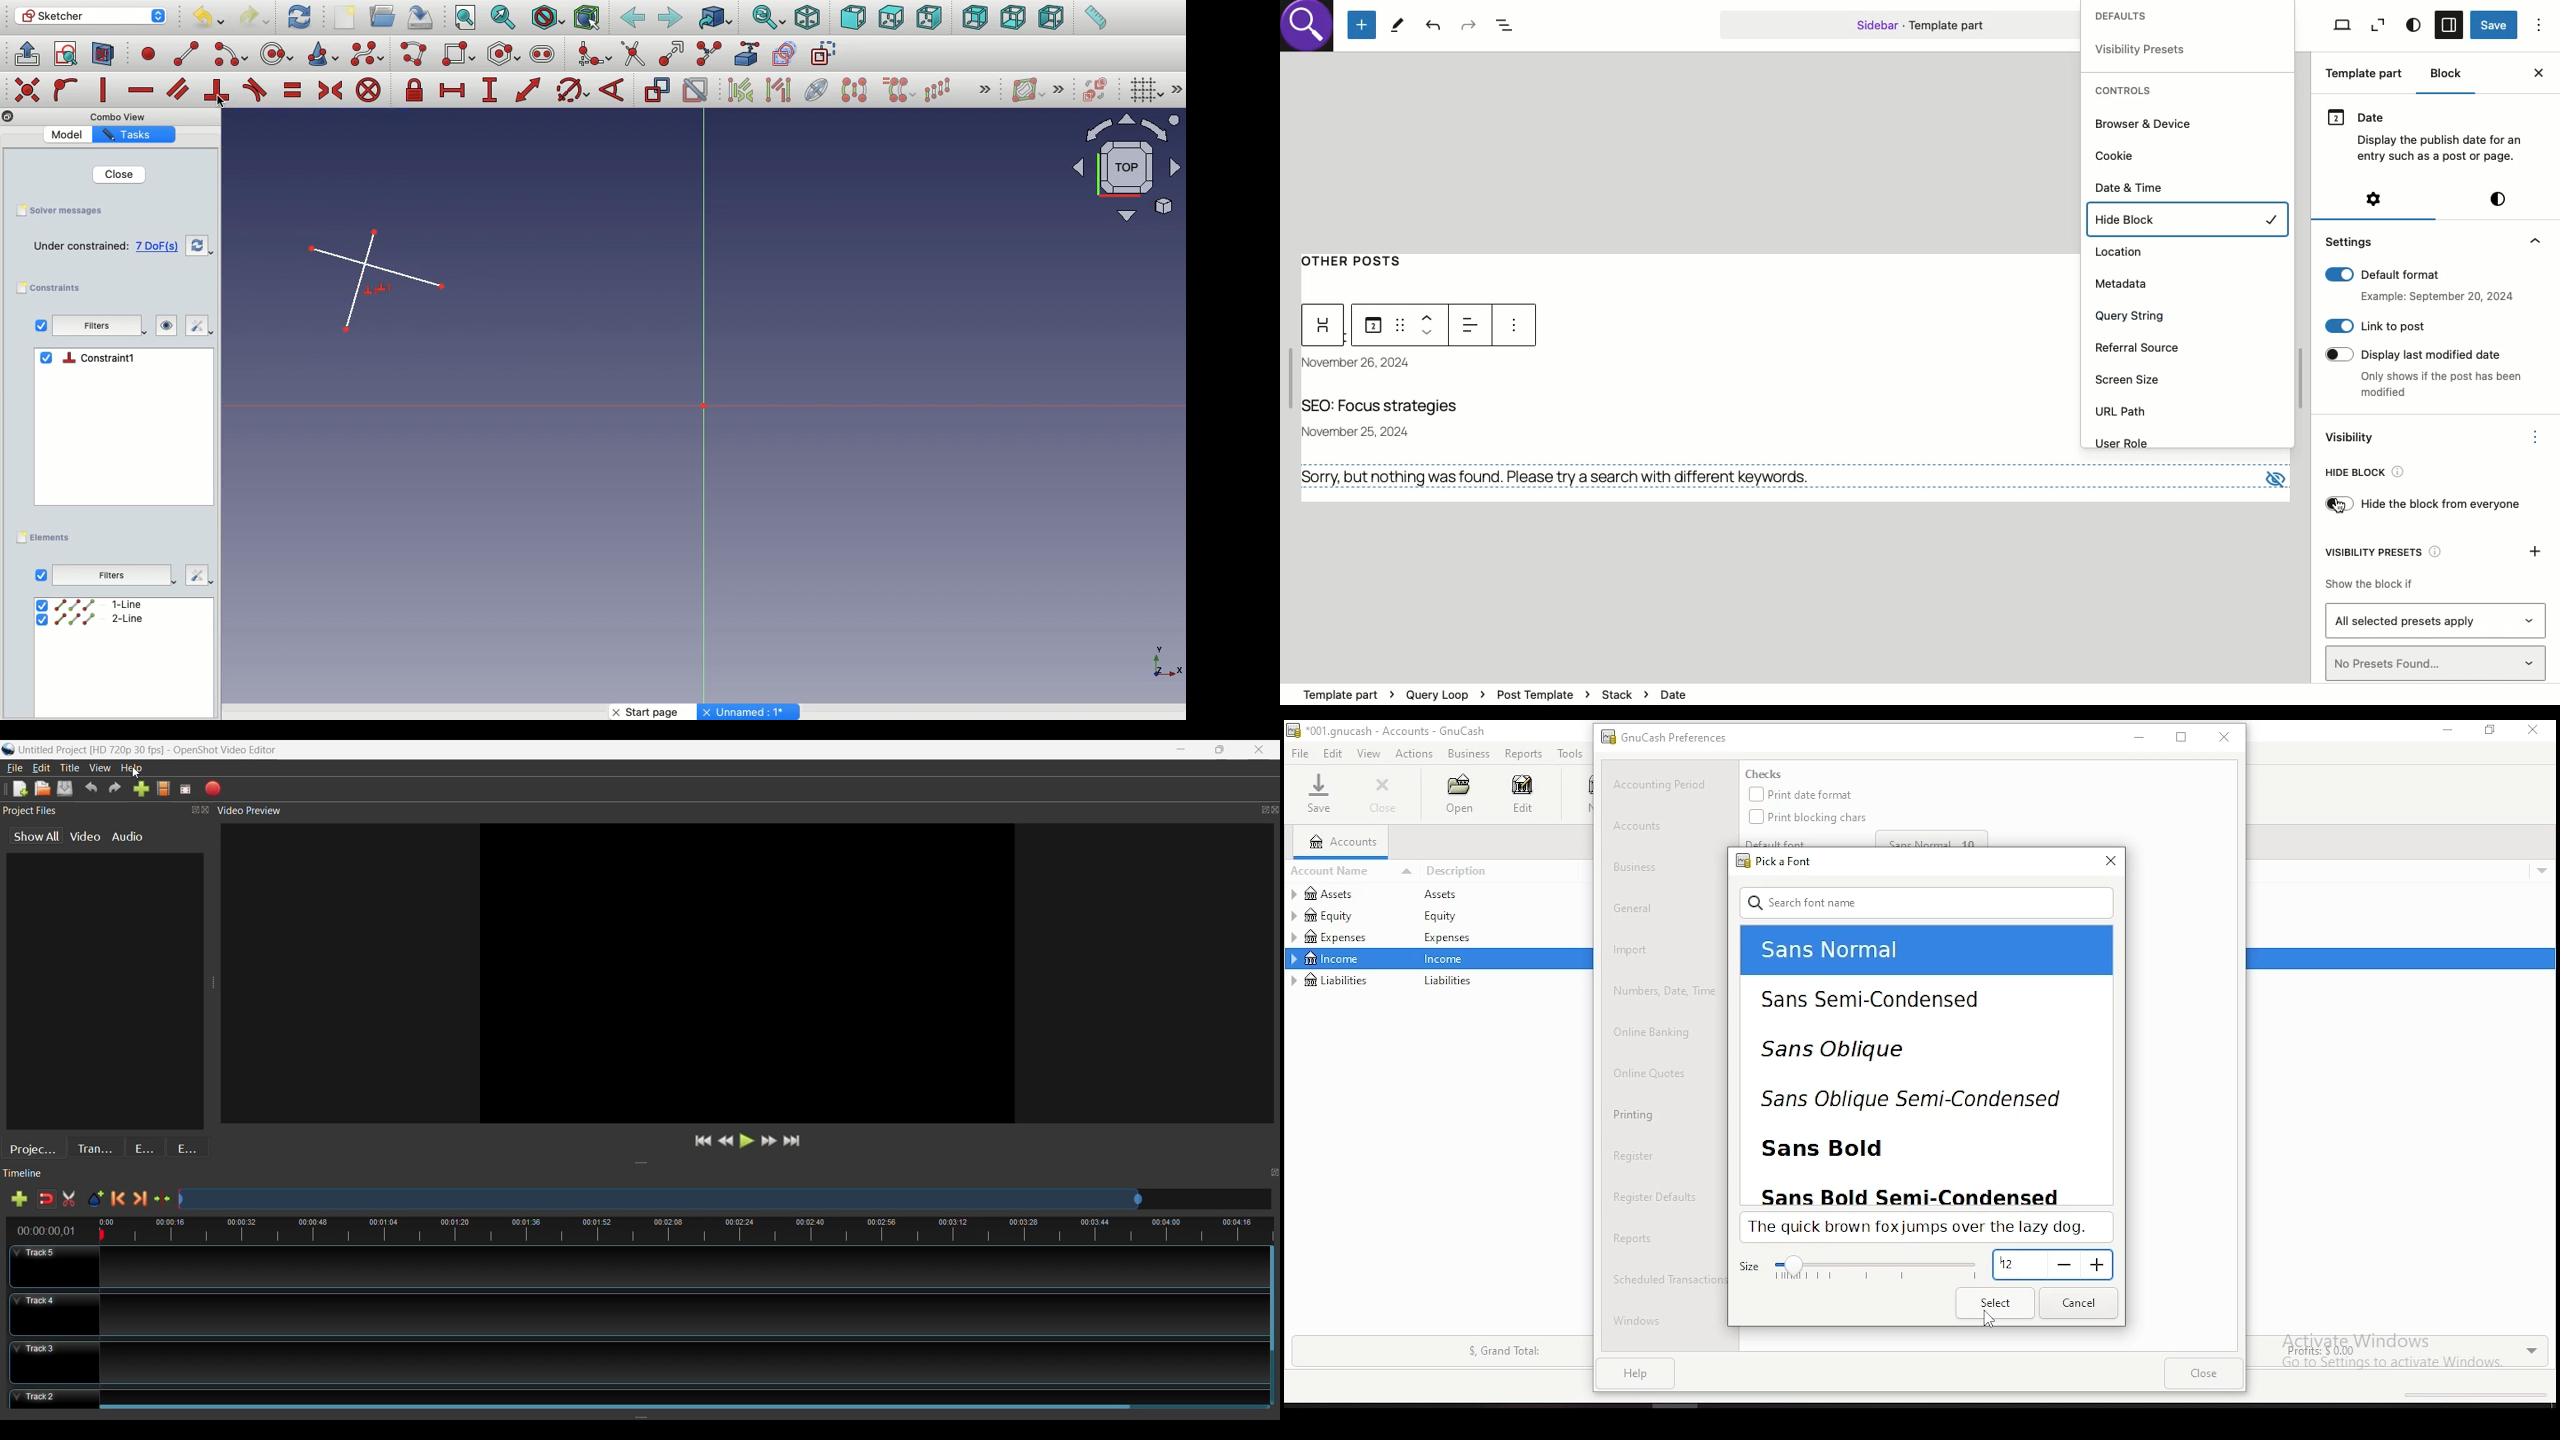 This screenshot has width=2576, height=1456. What do you see at coordinates (2448, 73) in the screenshot?
I see `Block ` at bounding box center [2448, 73].